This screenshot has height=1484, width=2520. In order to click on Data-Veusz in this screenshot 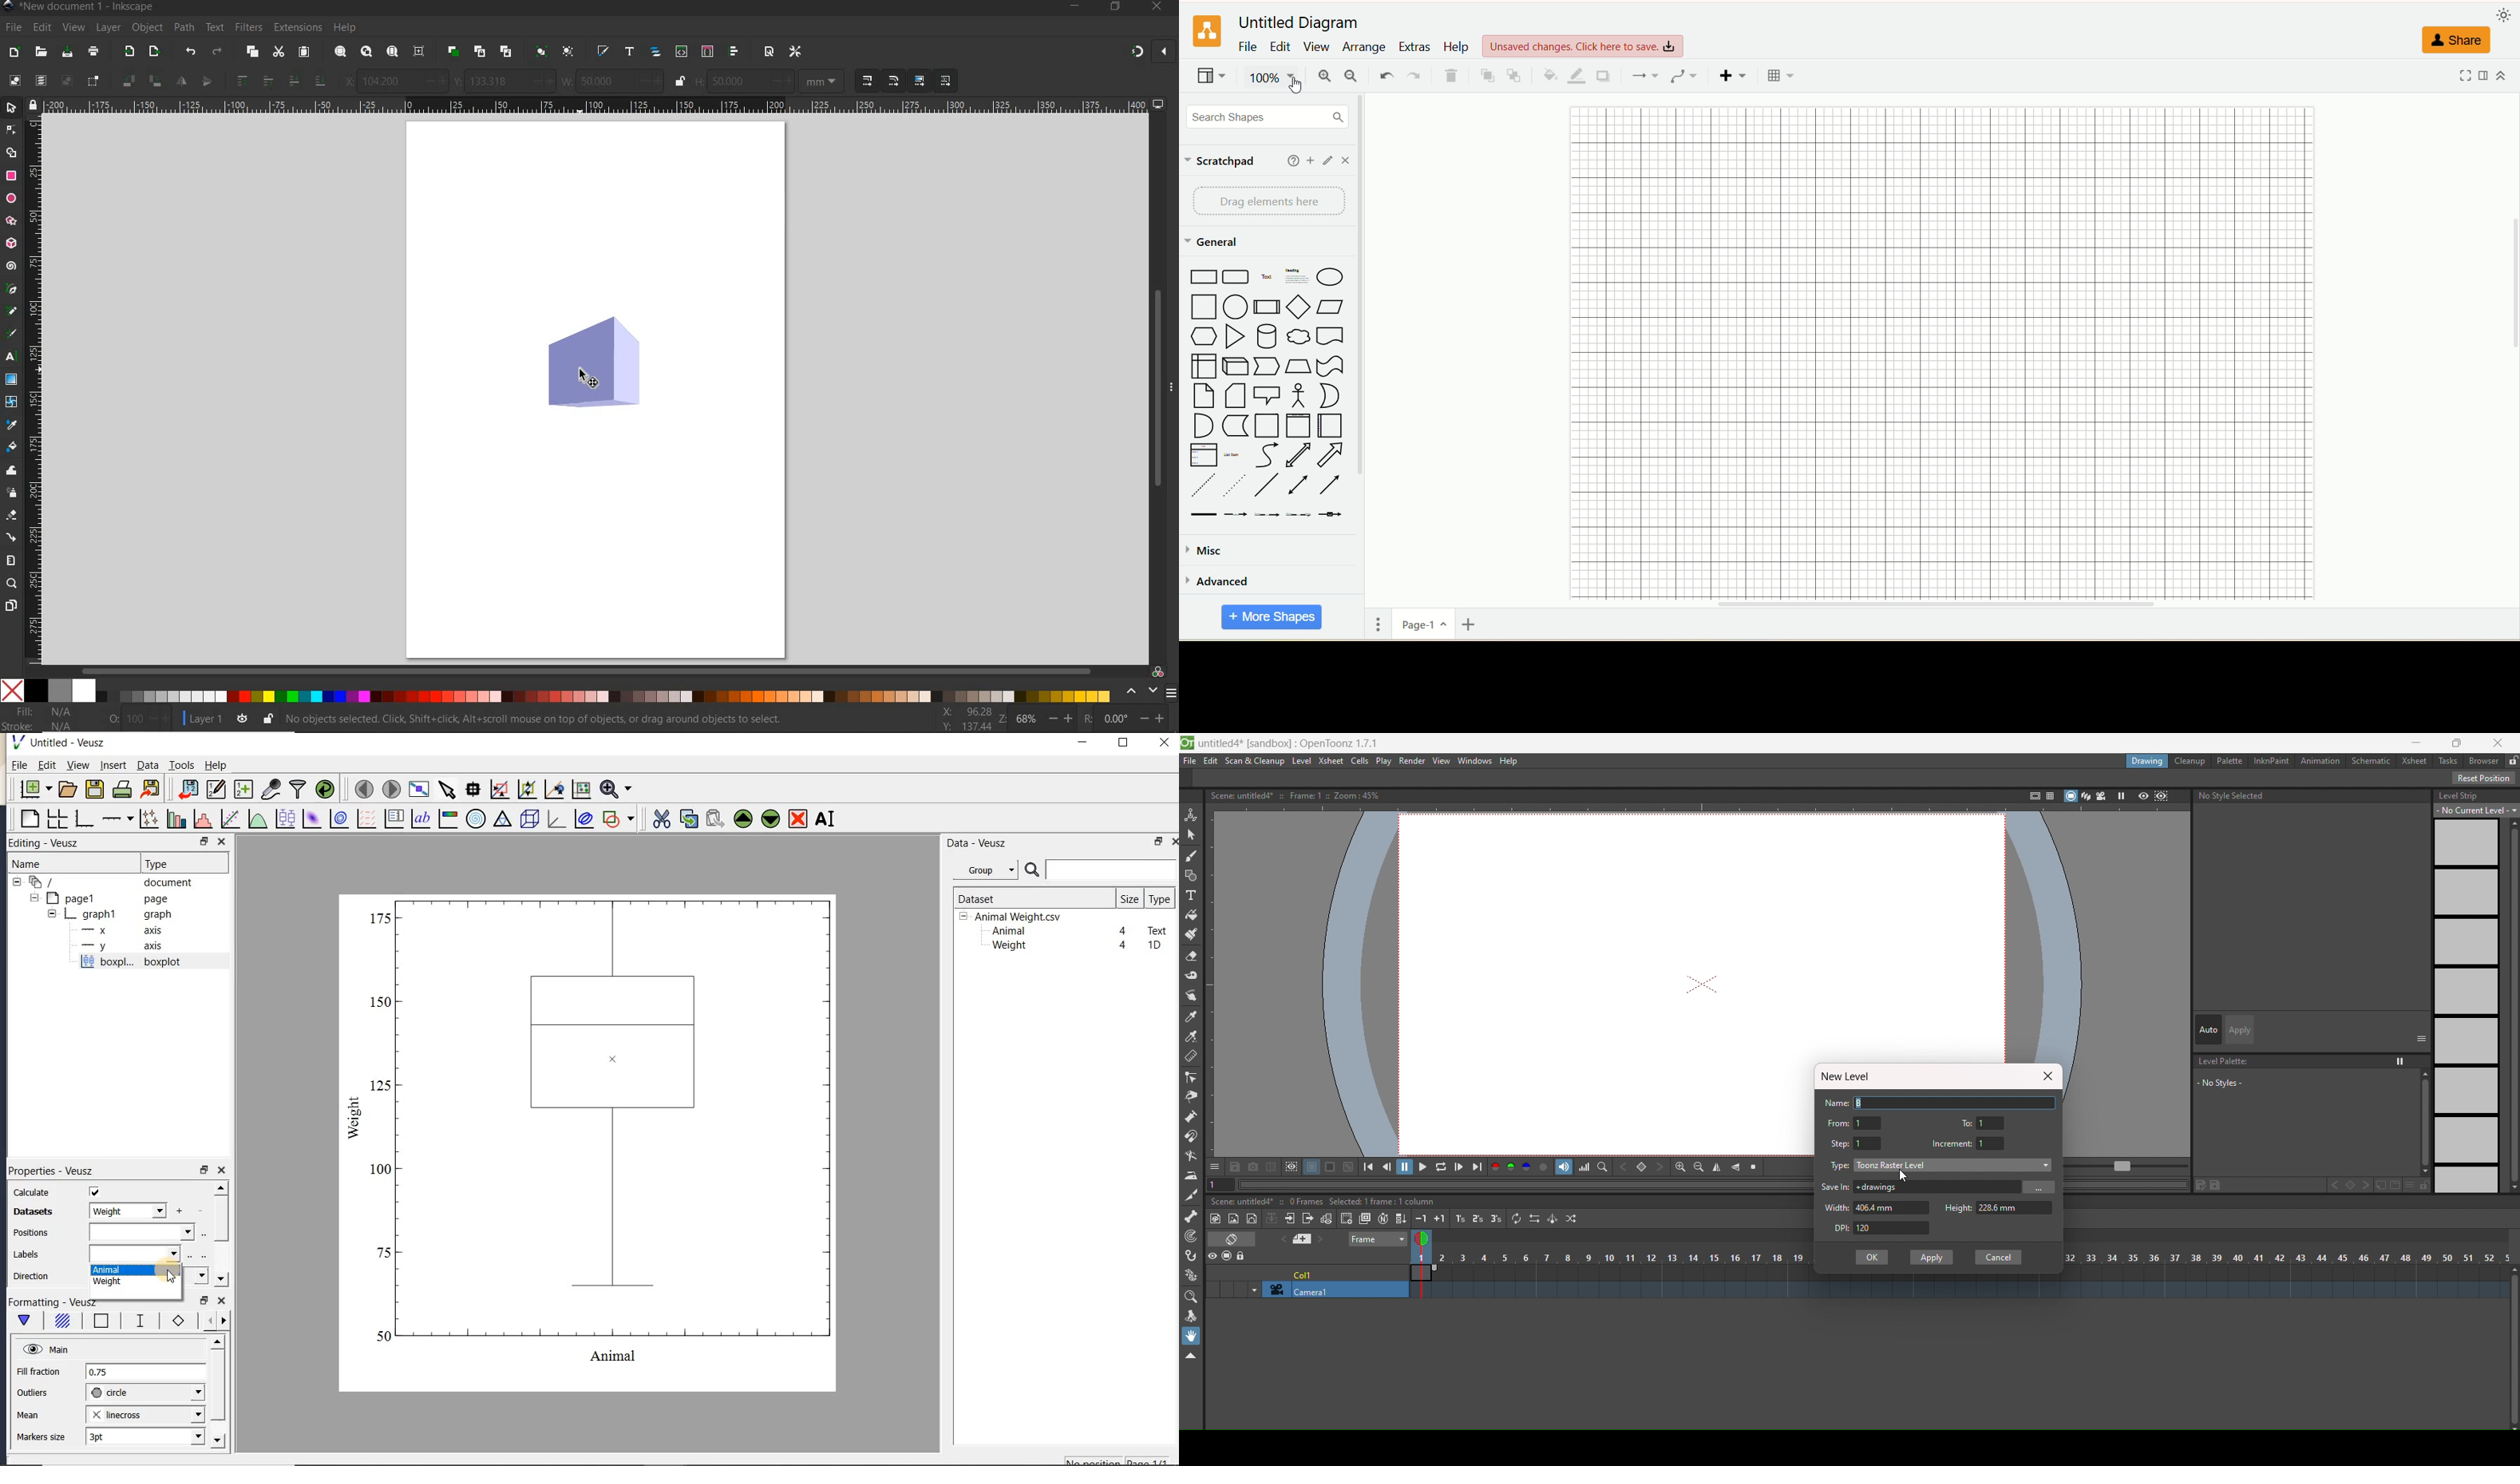, I will do `click(977, 843)`.